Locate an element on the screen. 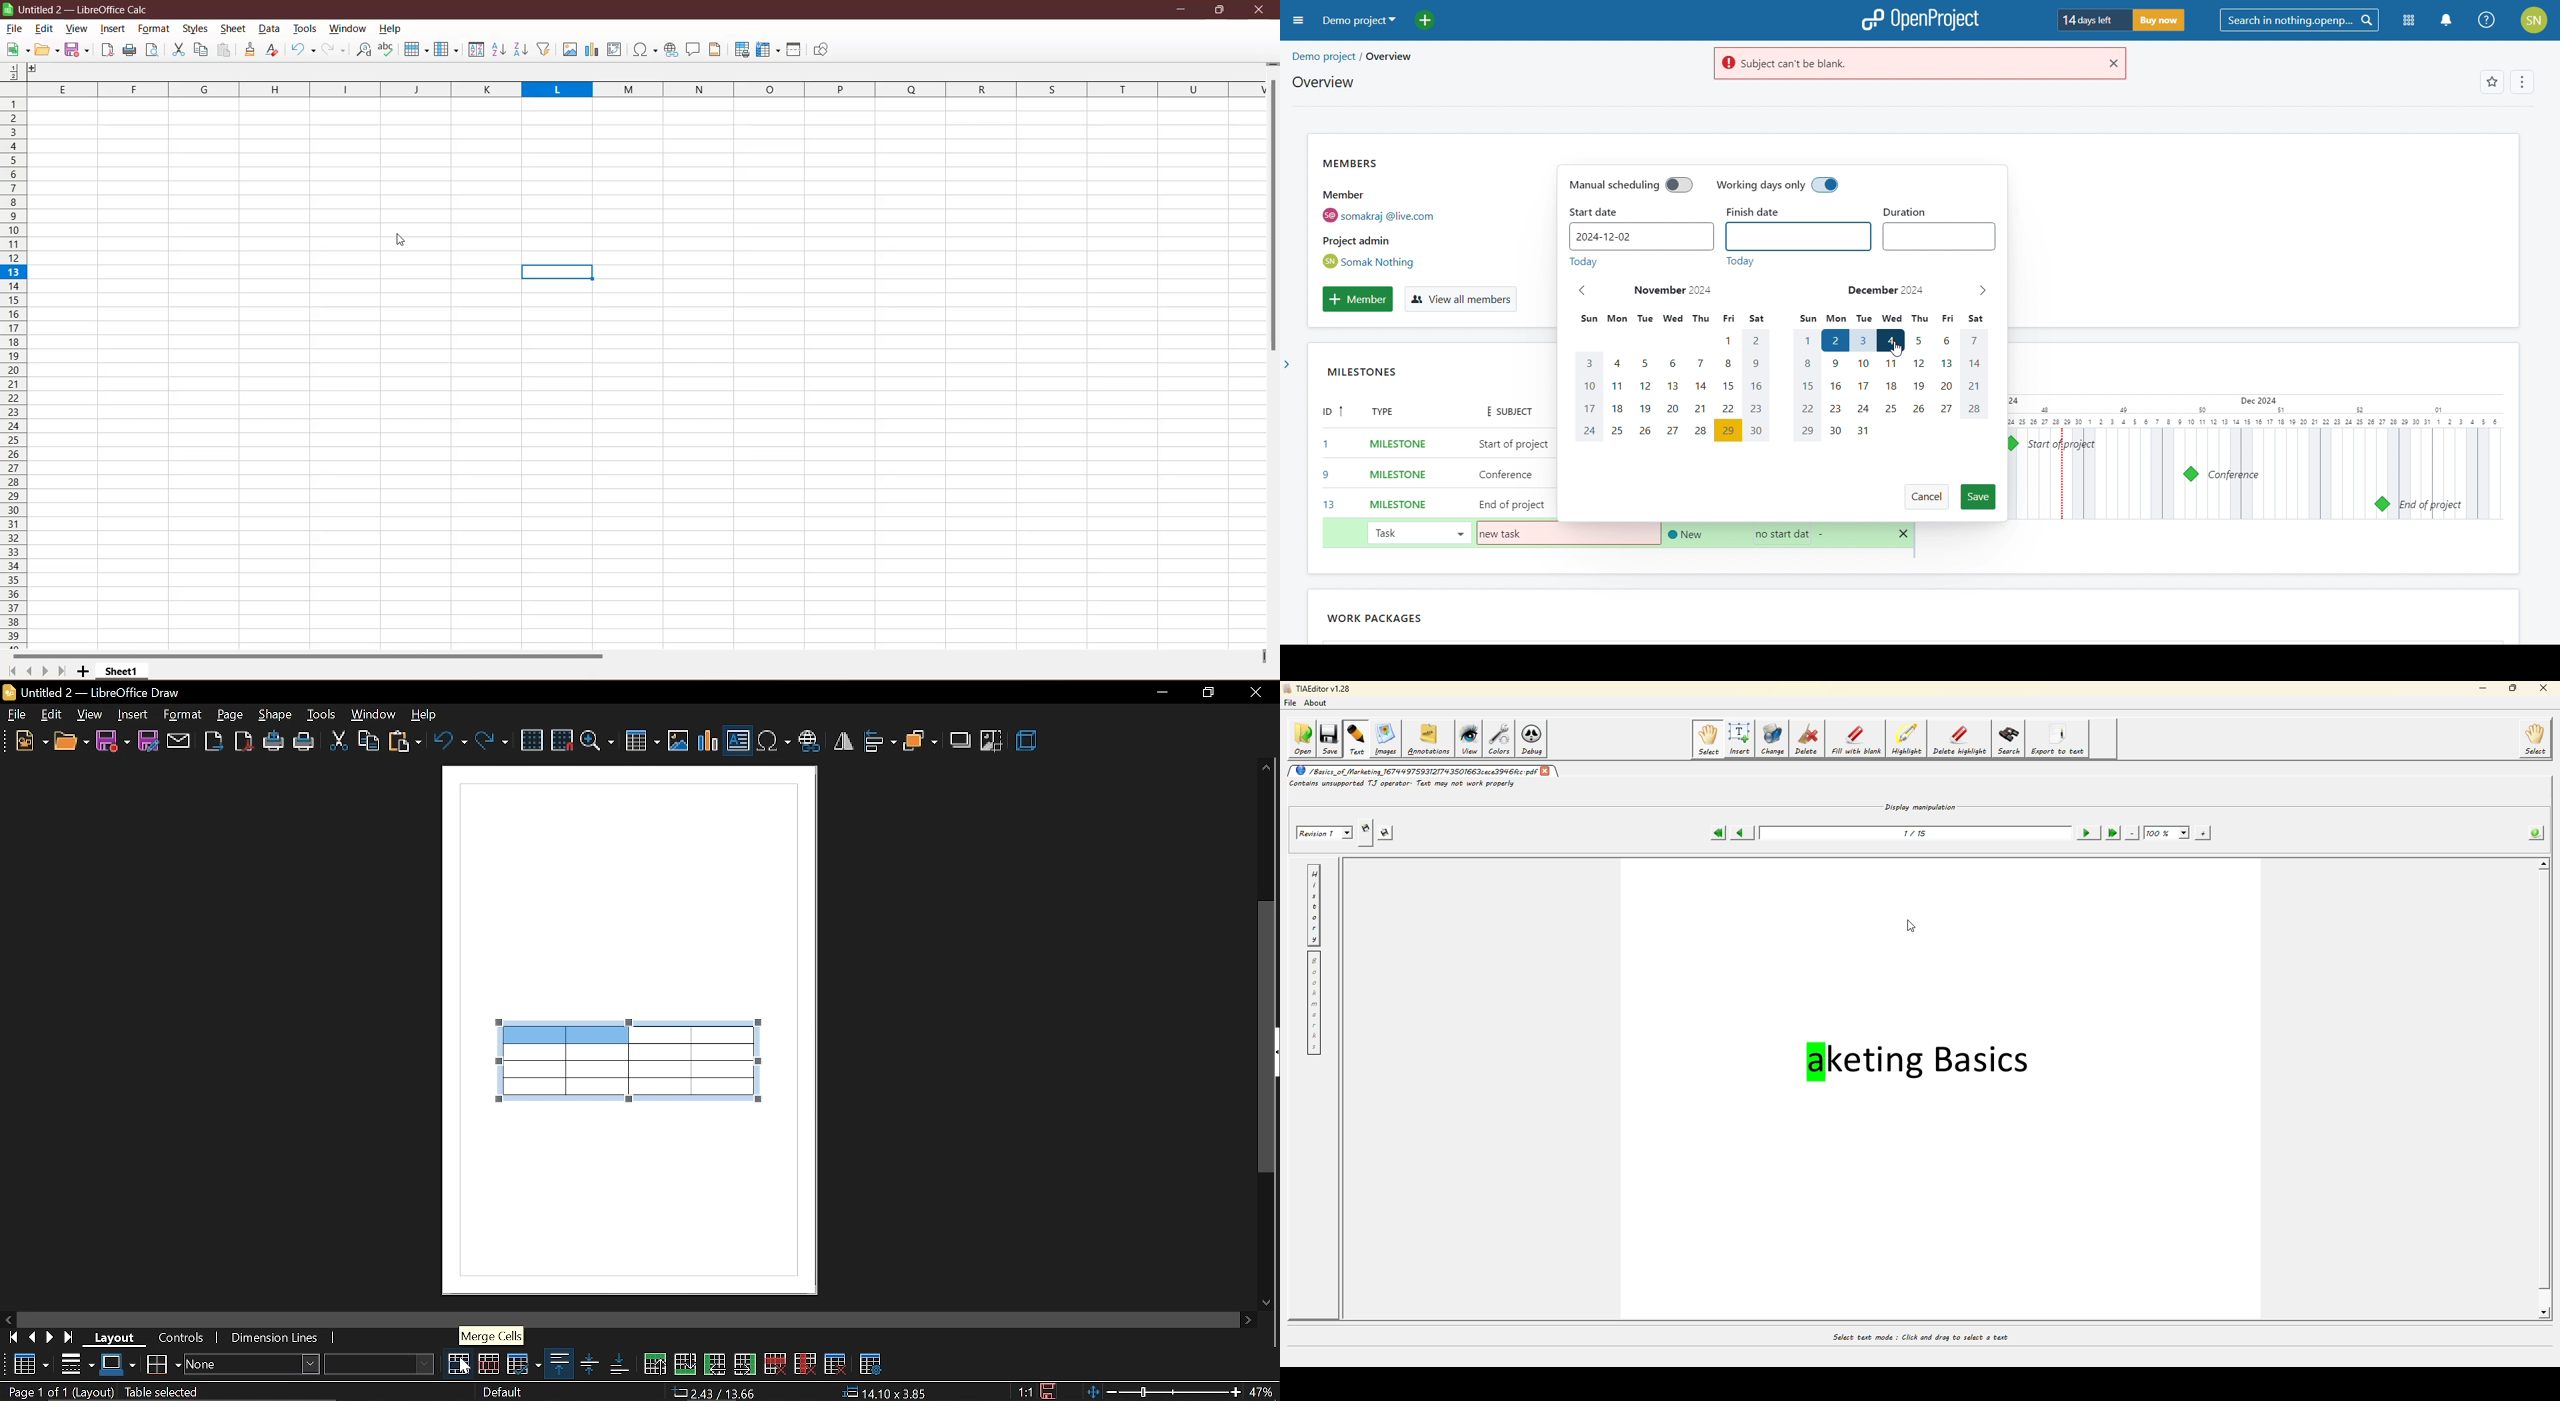 The image size is (2576, 1428). Insert or Edit Pivot table is located at coordinates (615, 49).